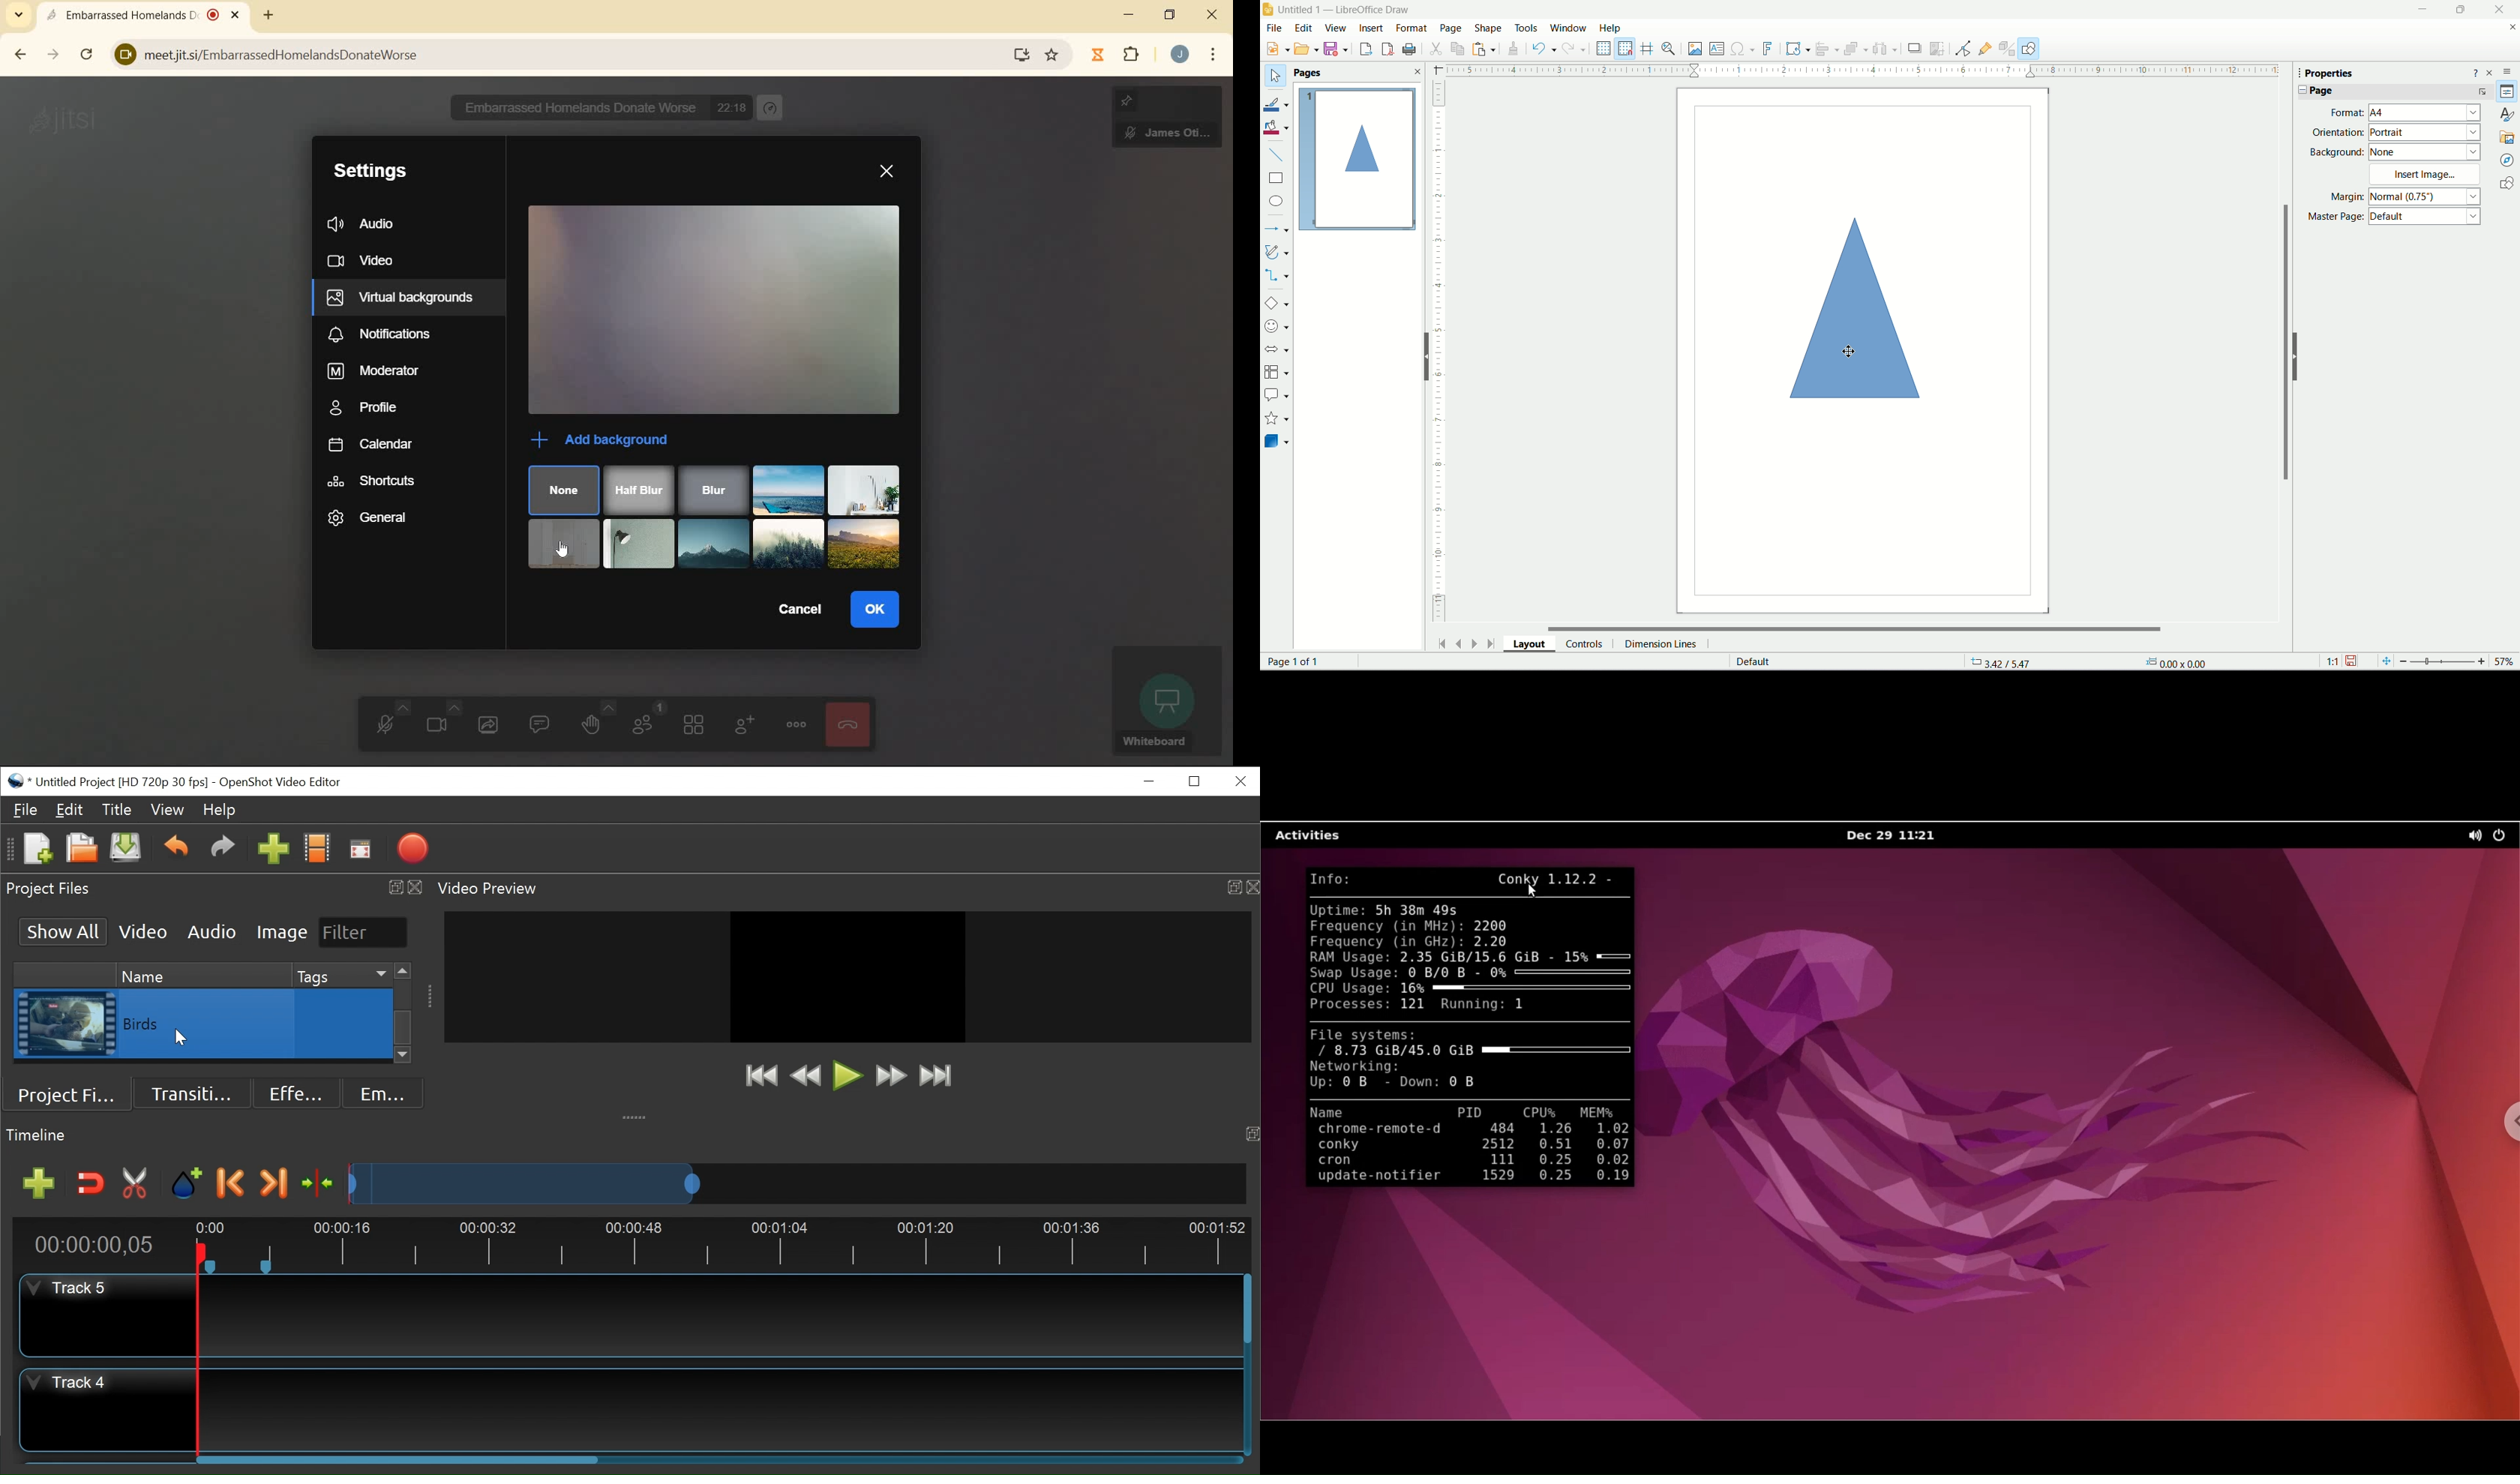 This screenshot has width=2520, height=1484. Describe the element at coordinates (2509, 92) in the screenshot. I see `Properties` at that location.